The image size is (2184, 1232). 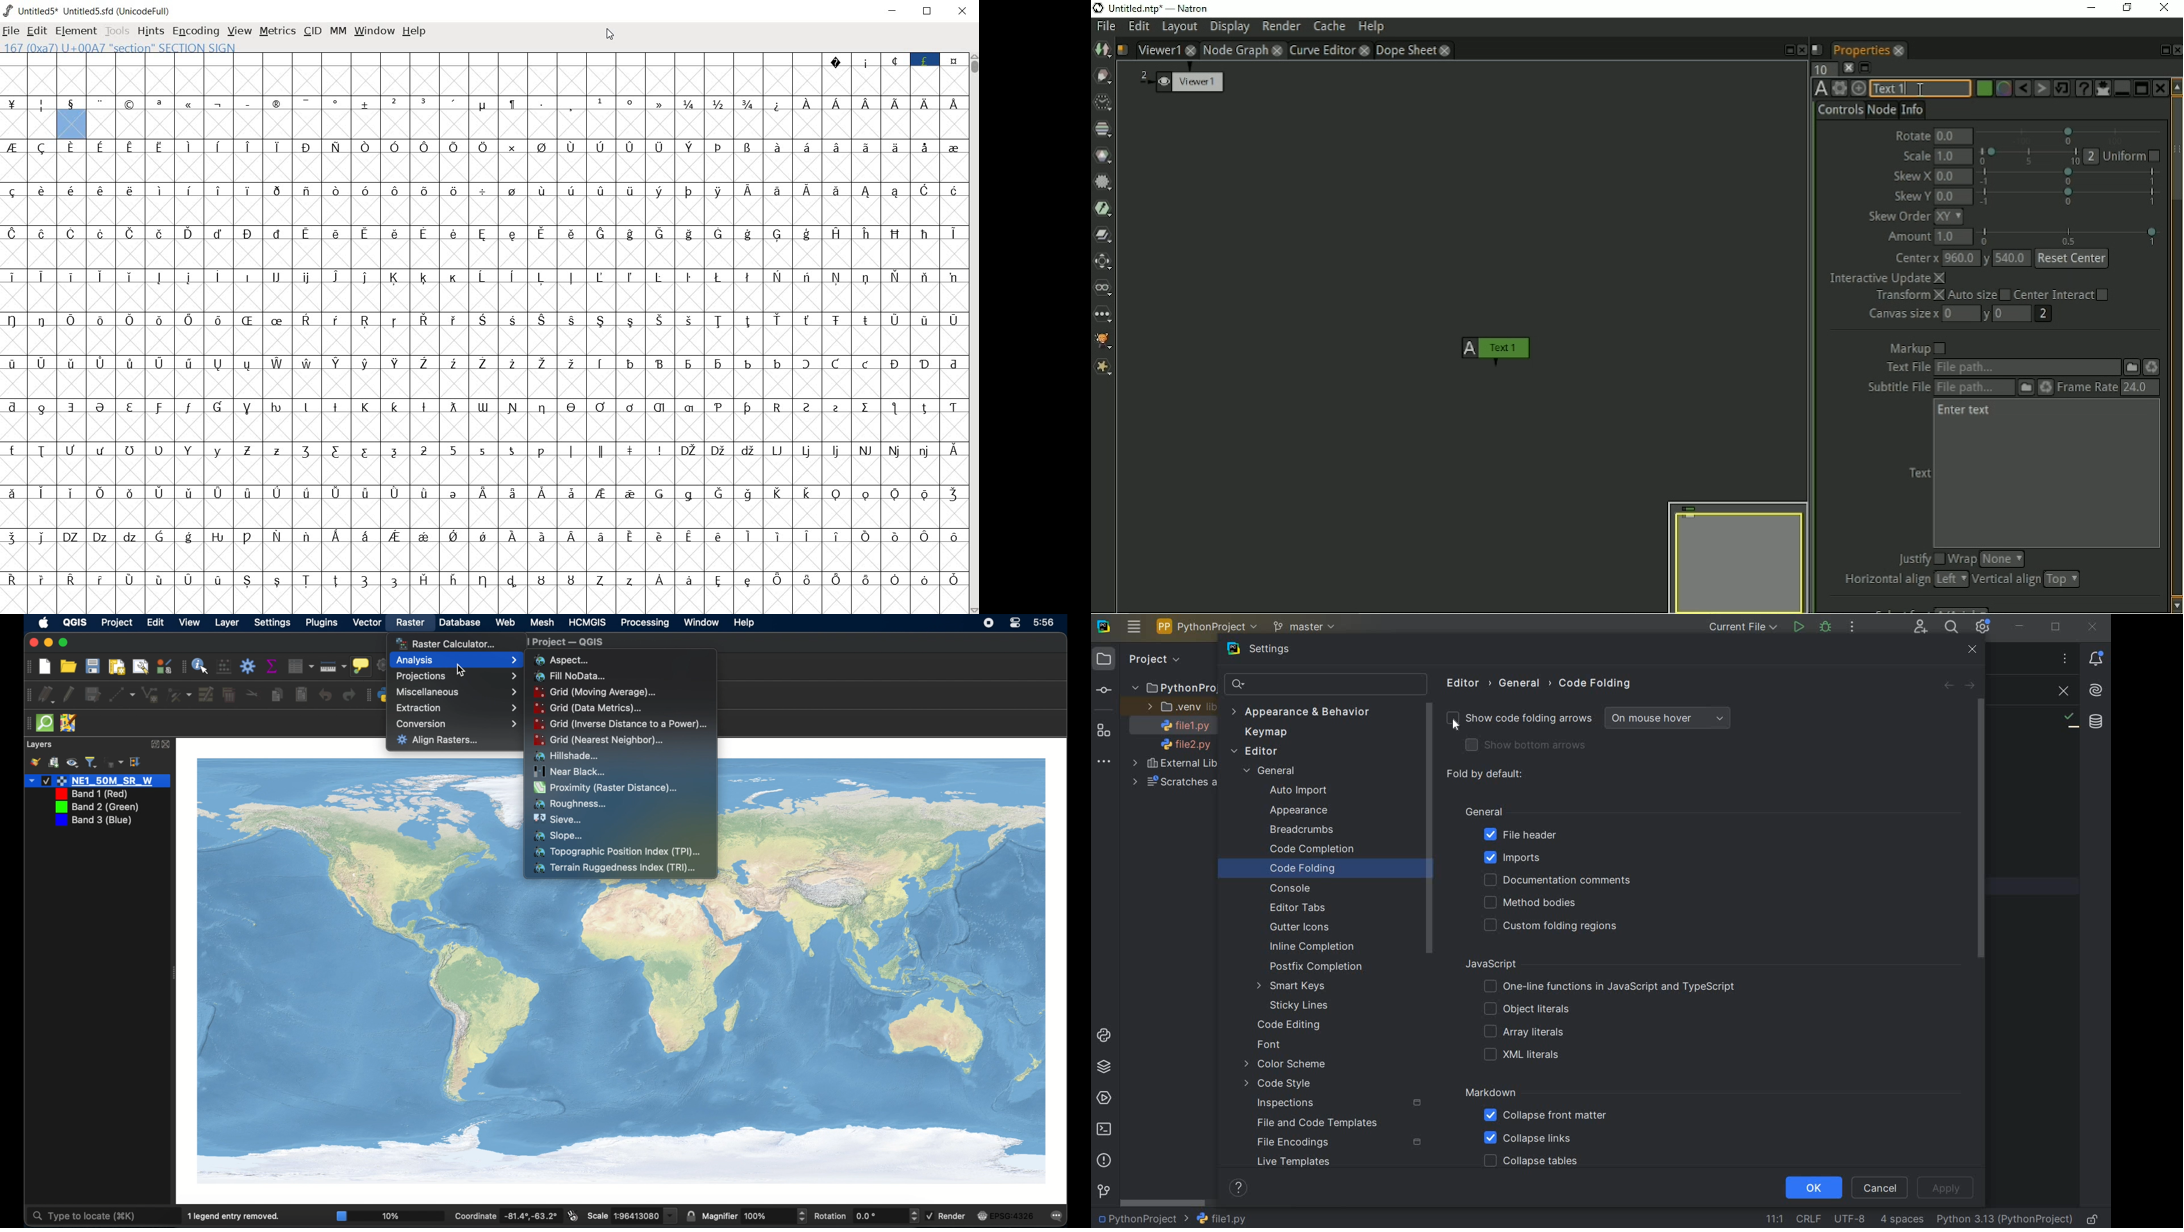 I want to click on special letters, so click(x=485, y=579).